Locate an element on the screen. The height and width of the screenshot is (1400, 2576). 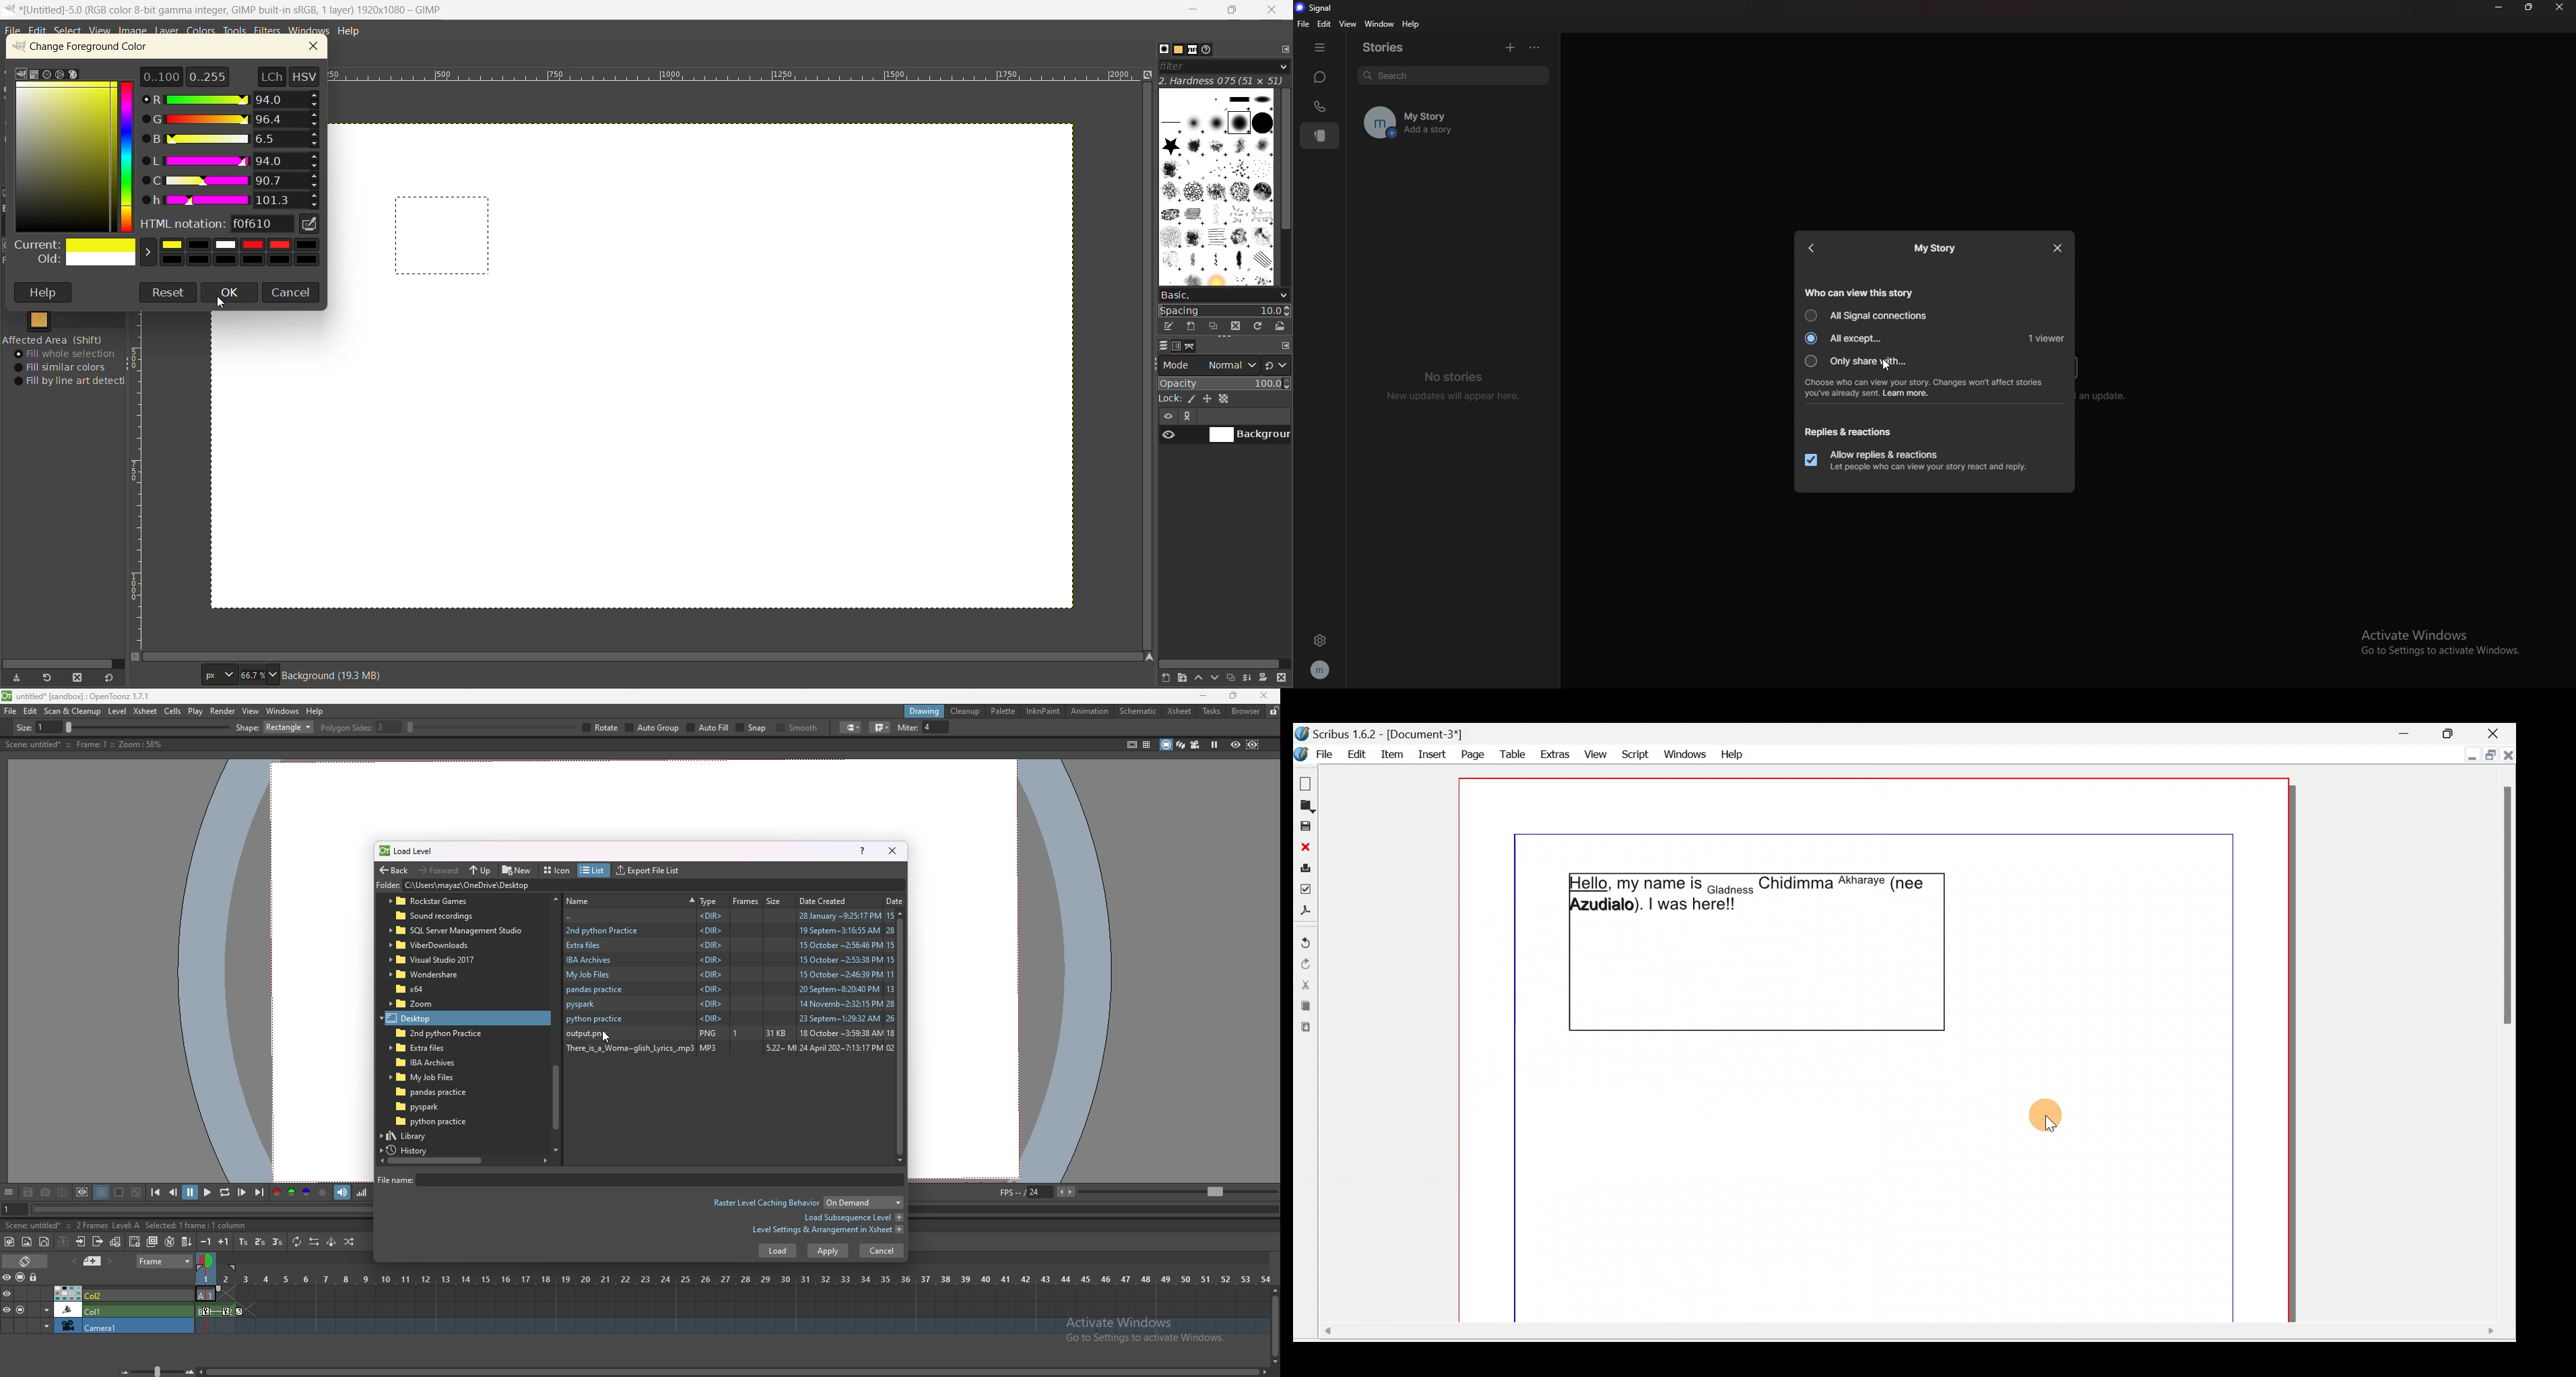
Scroll bar is located at coordinates (1906, 1336).